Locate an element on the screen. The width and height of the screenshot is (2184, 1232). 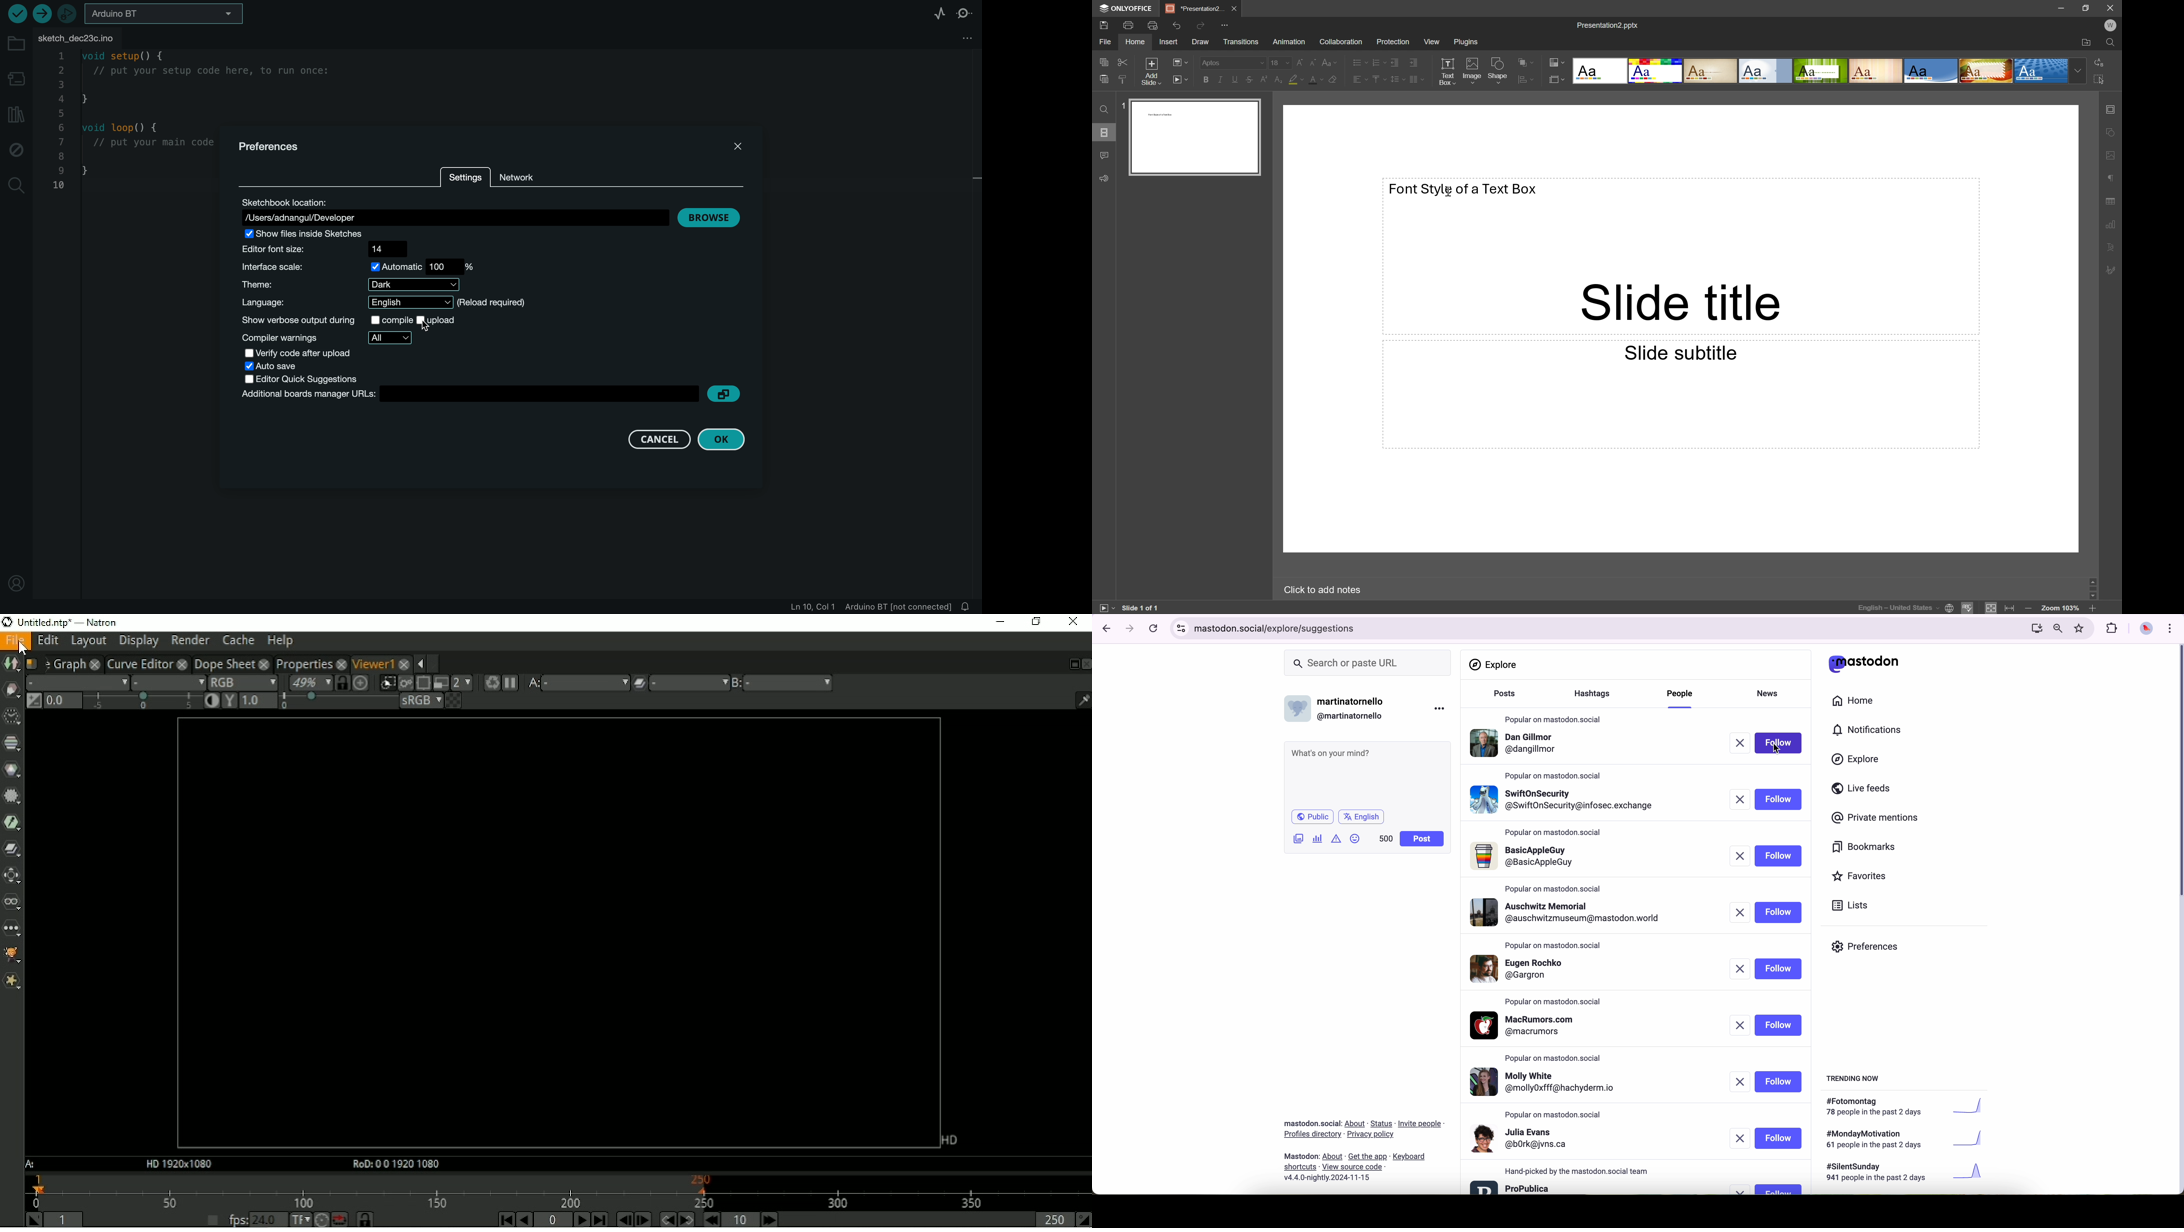
click on explore button is located at coordinates (1858, 763).